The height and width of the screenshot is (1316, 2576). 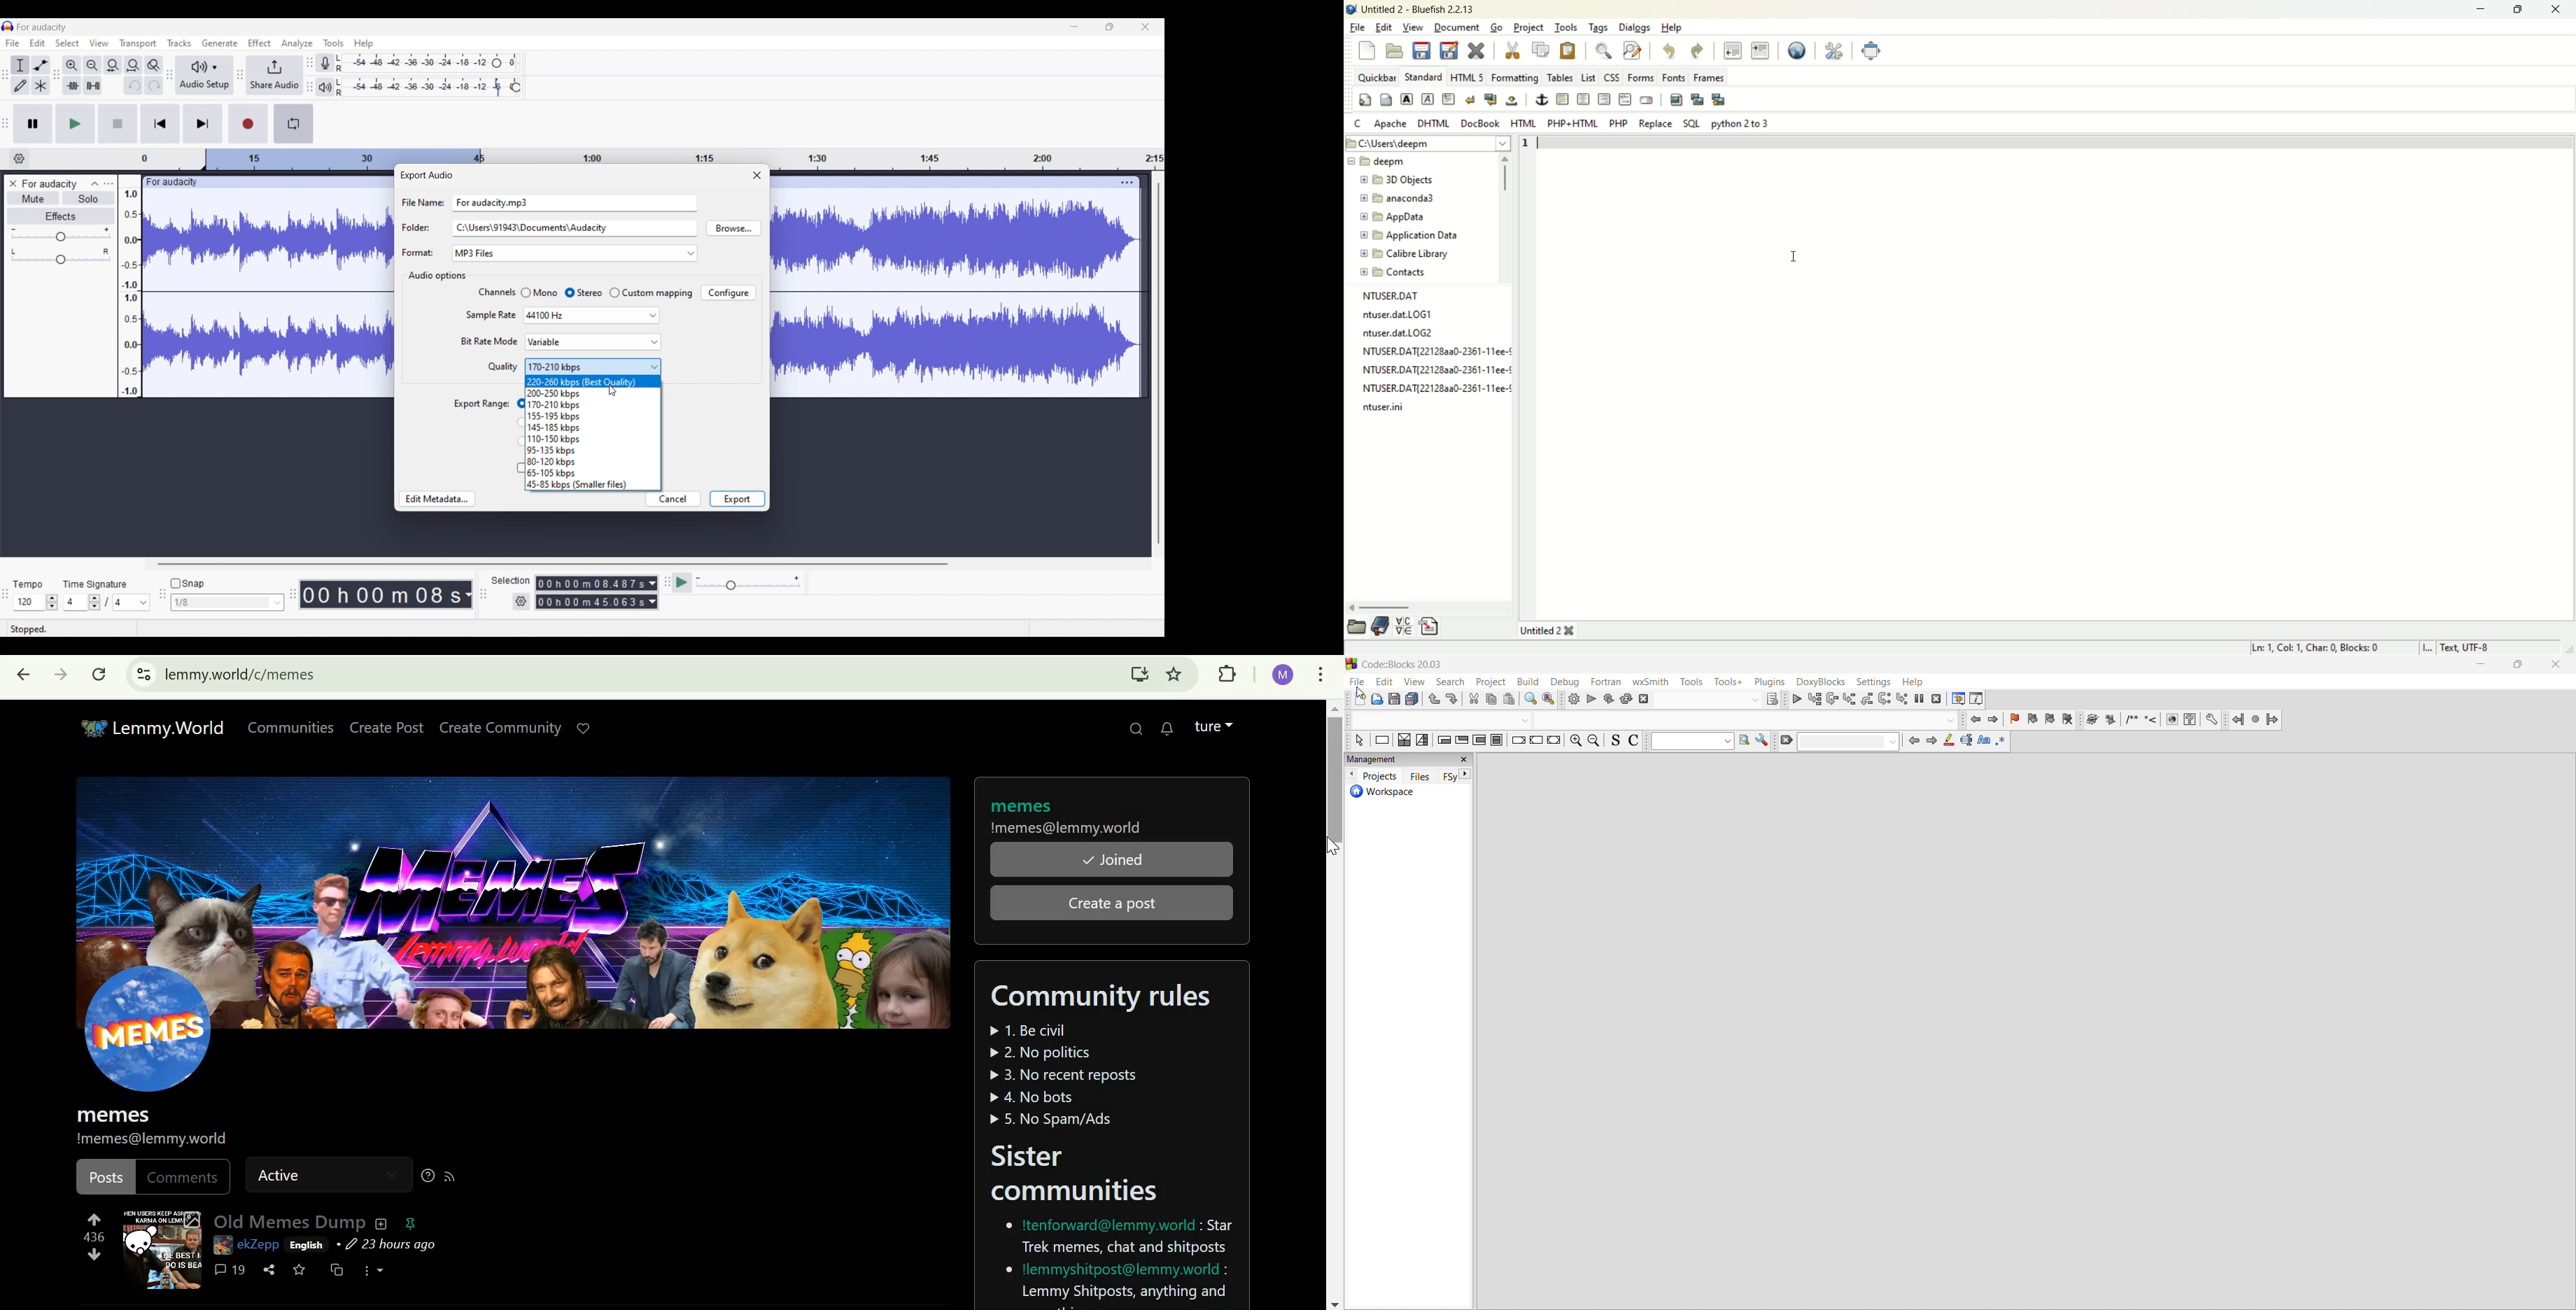 I want to click on Toggle for Stereo, current selection, so click(x=583, y=293).